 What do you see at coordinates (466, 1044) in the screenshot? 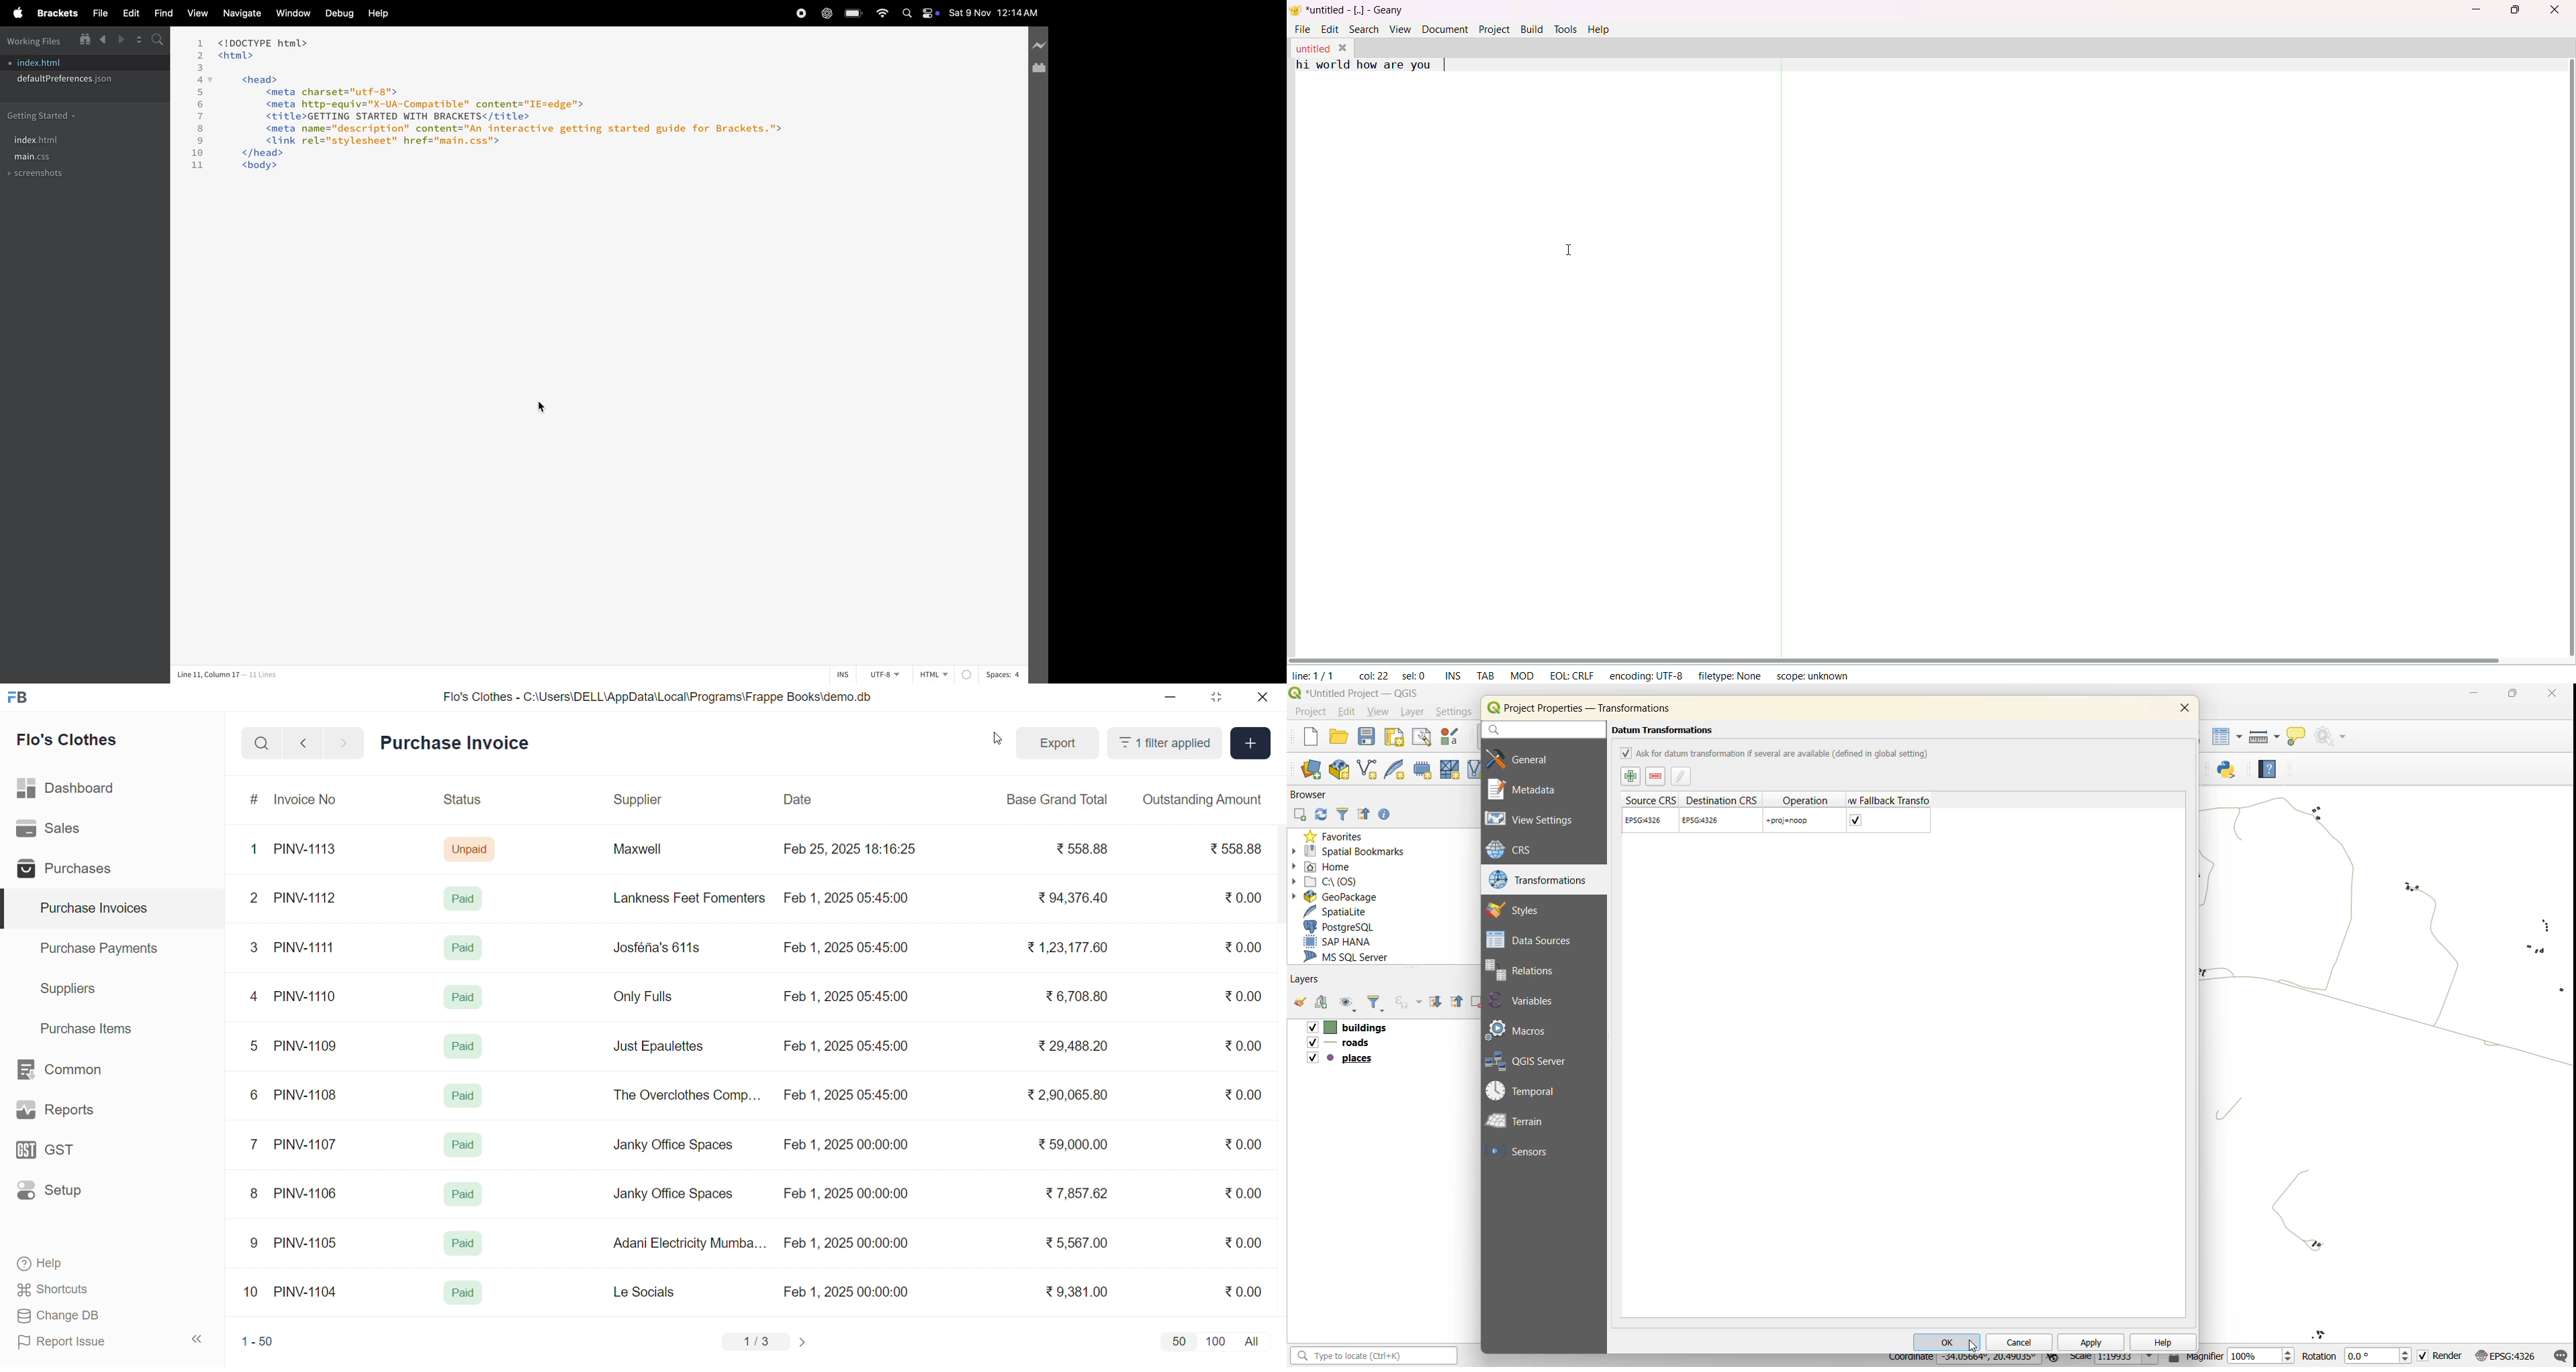
I see `Paid` at bounding box center [466, 1044].